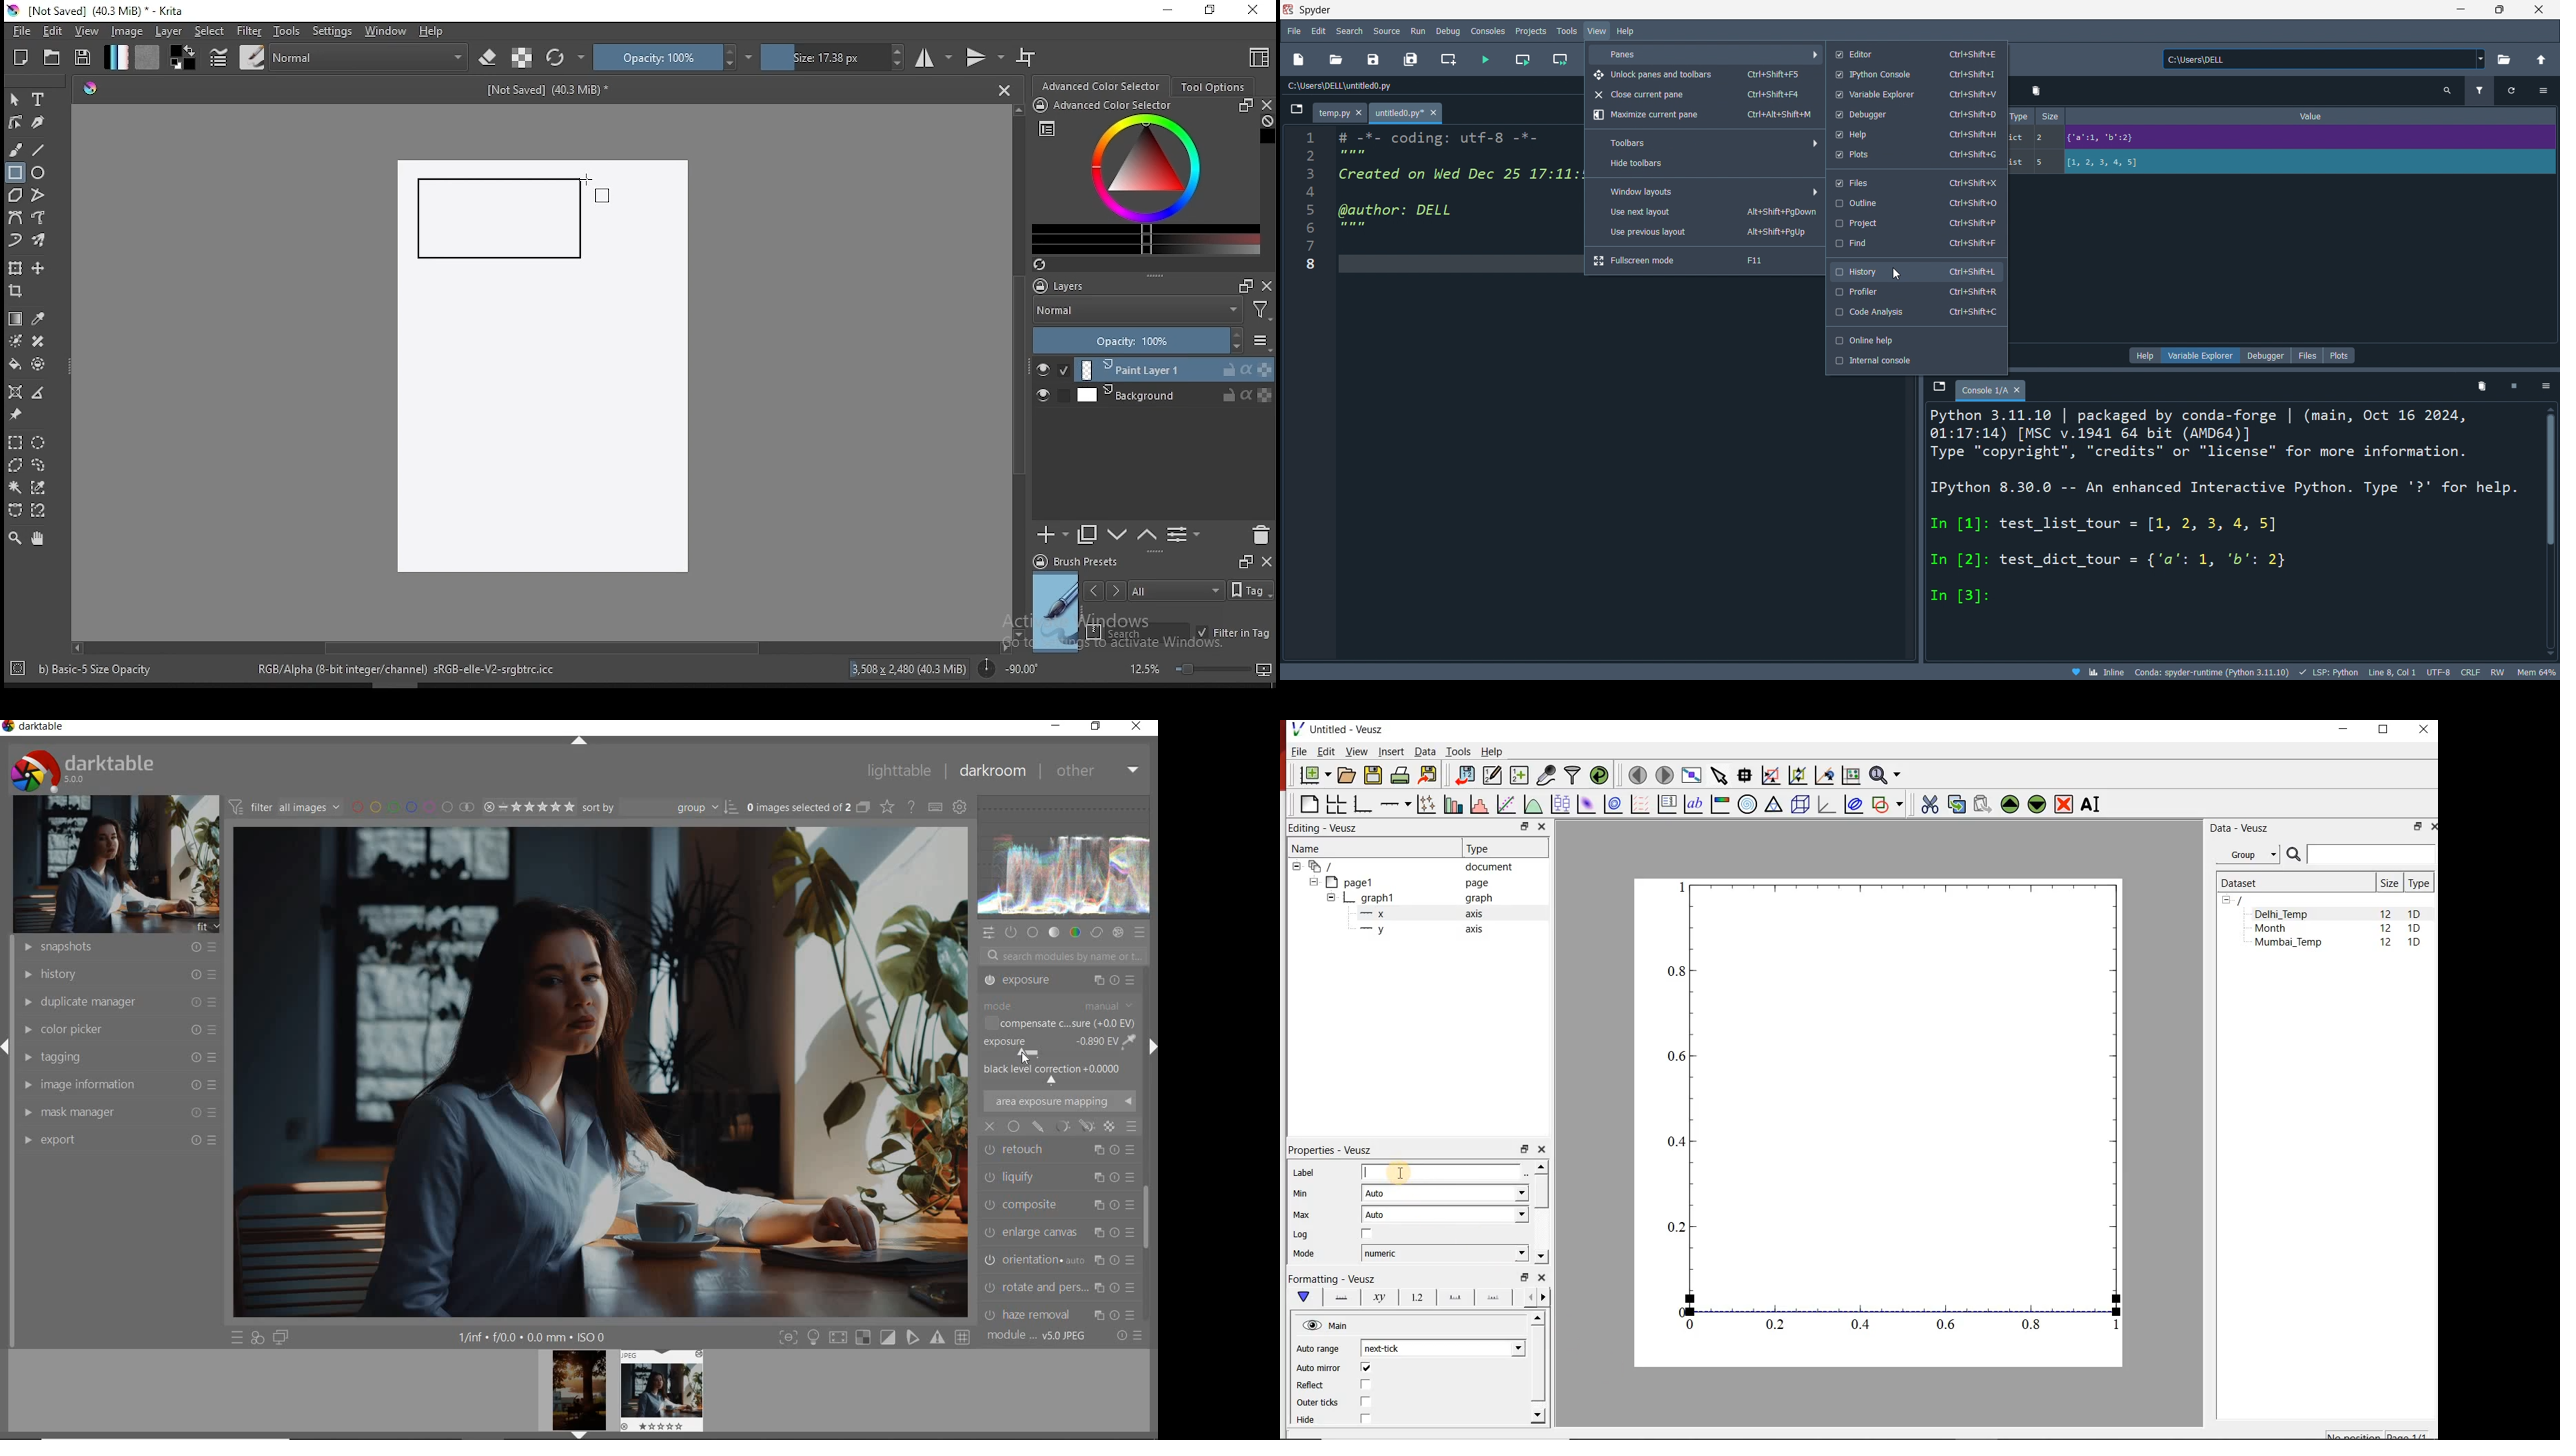 The image size is (2576, 1456). Describe the element at coordinates (1308, 848) in the screenshot. I see `Name` at that location.